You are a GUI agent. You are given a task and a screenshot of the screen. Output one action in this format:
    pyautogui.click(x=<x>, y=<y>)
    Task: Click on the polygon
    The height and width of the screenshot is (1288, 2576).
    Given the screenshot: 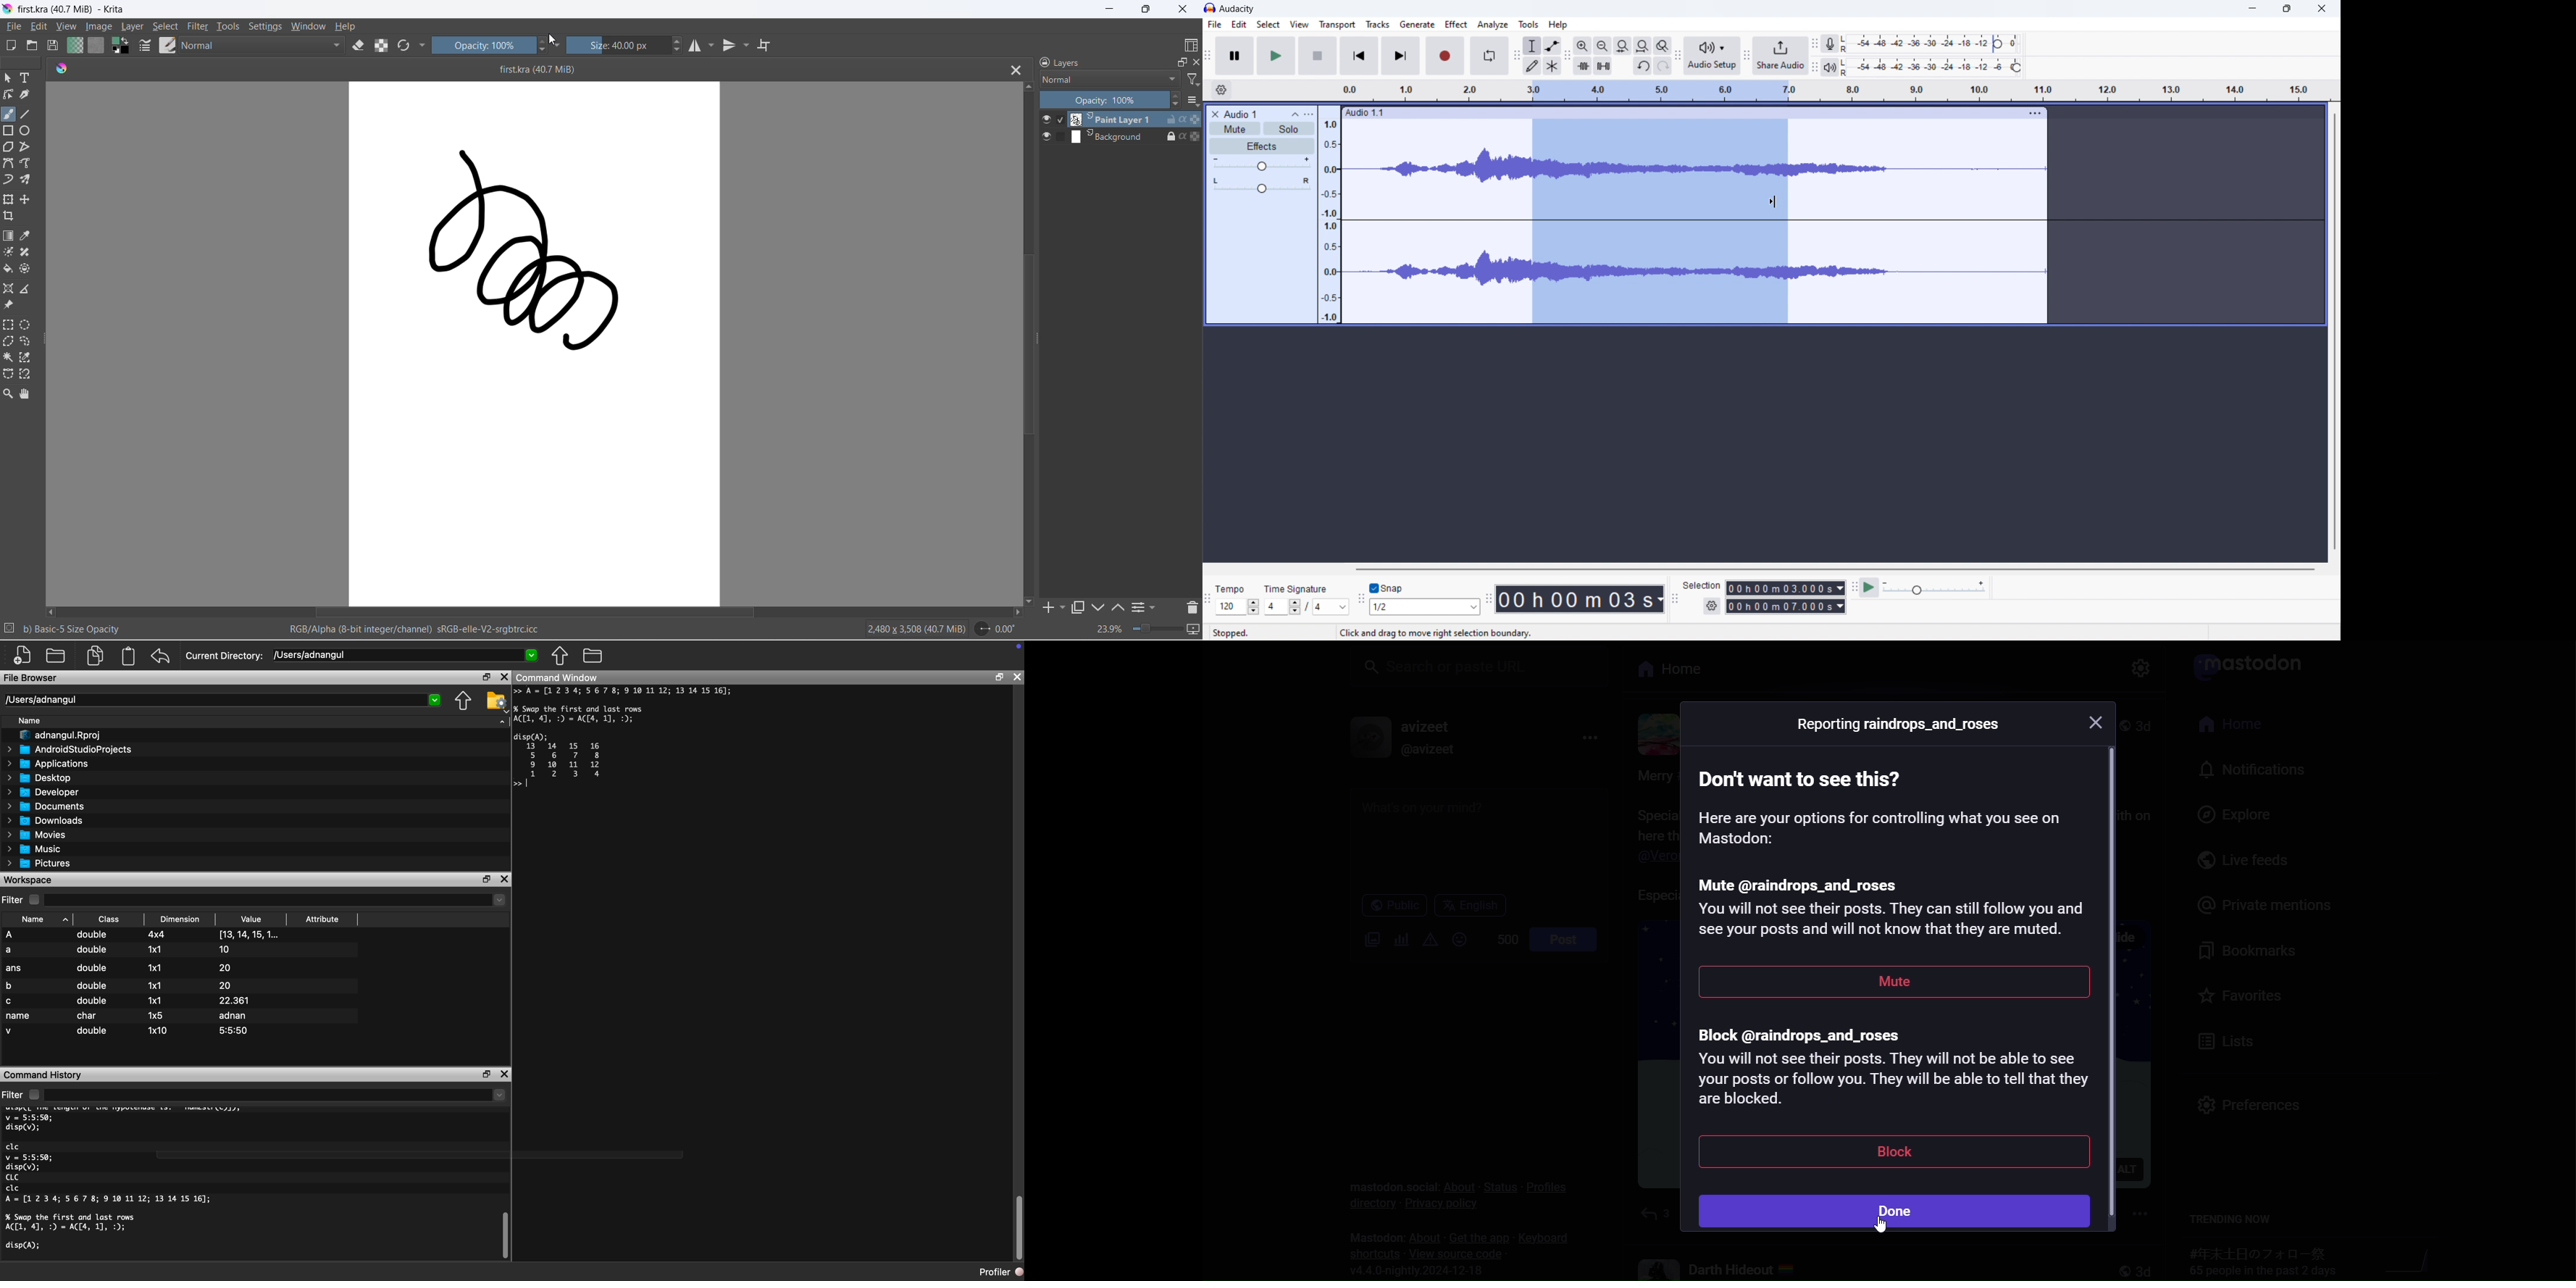 What is the action you would take?
    pyautogui.click(x=8, y=147)
    